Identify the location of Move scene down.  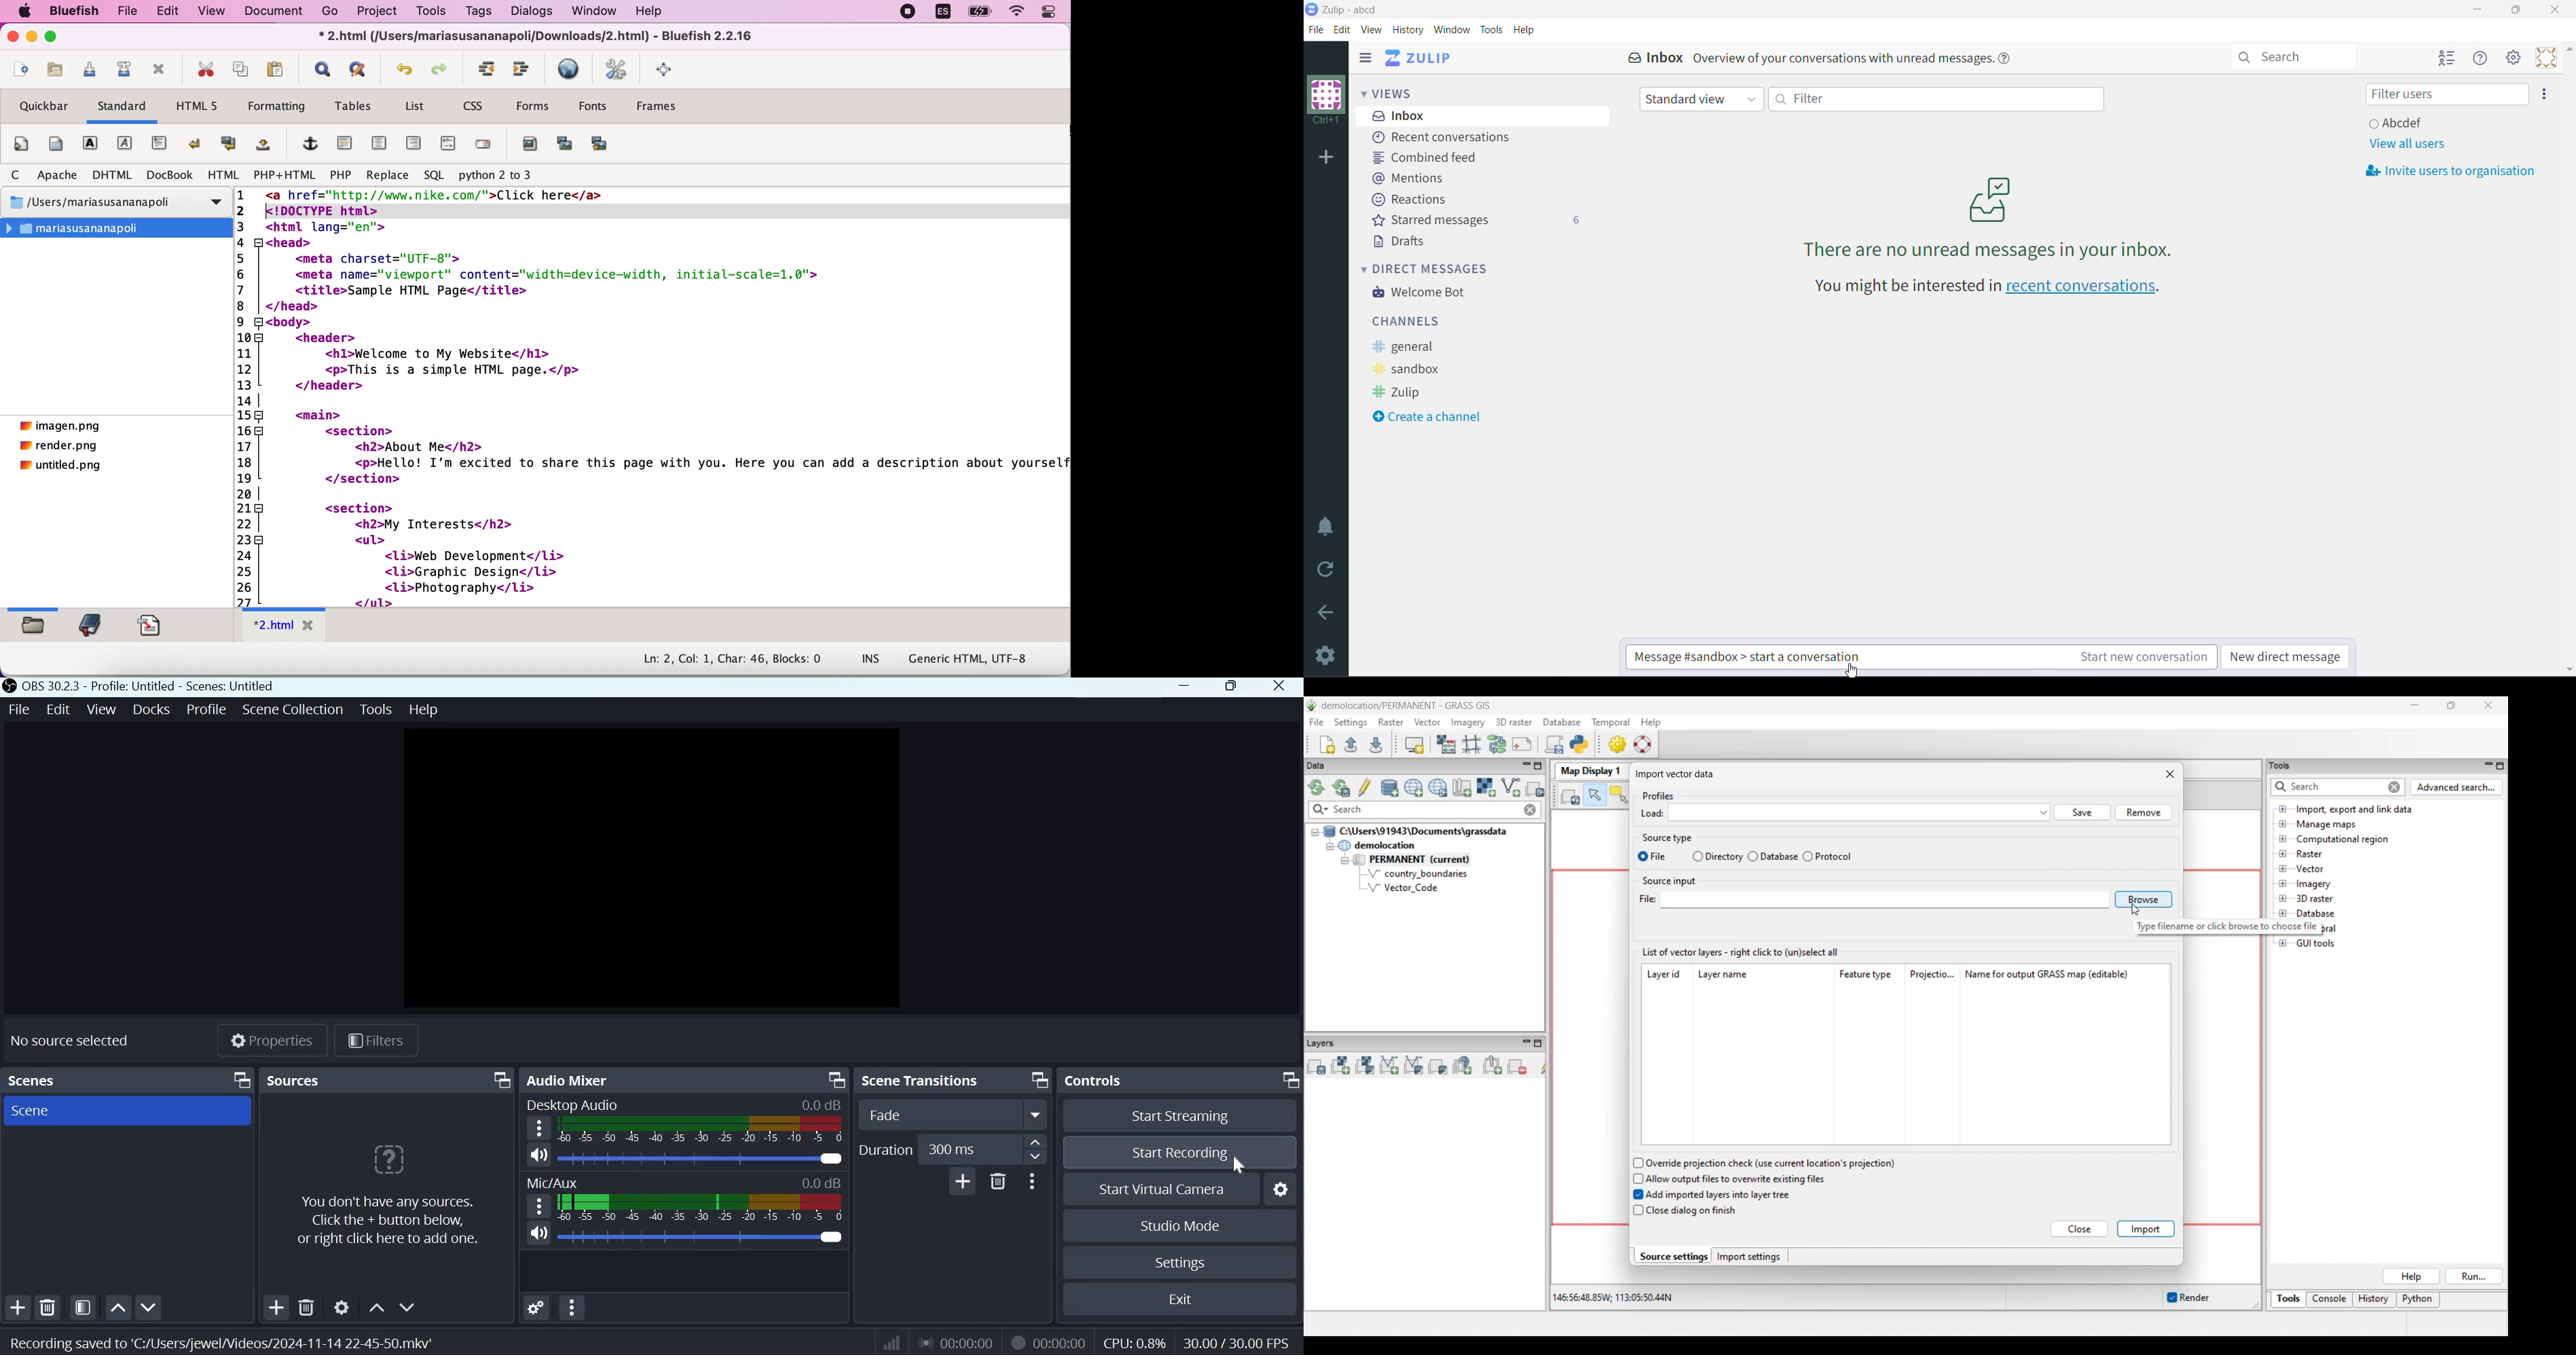
(149, 1308).